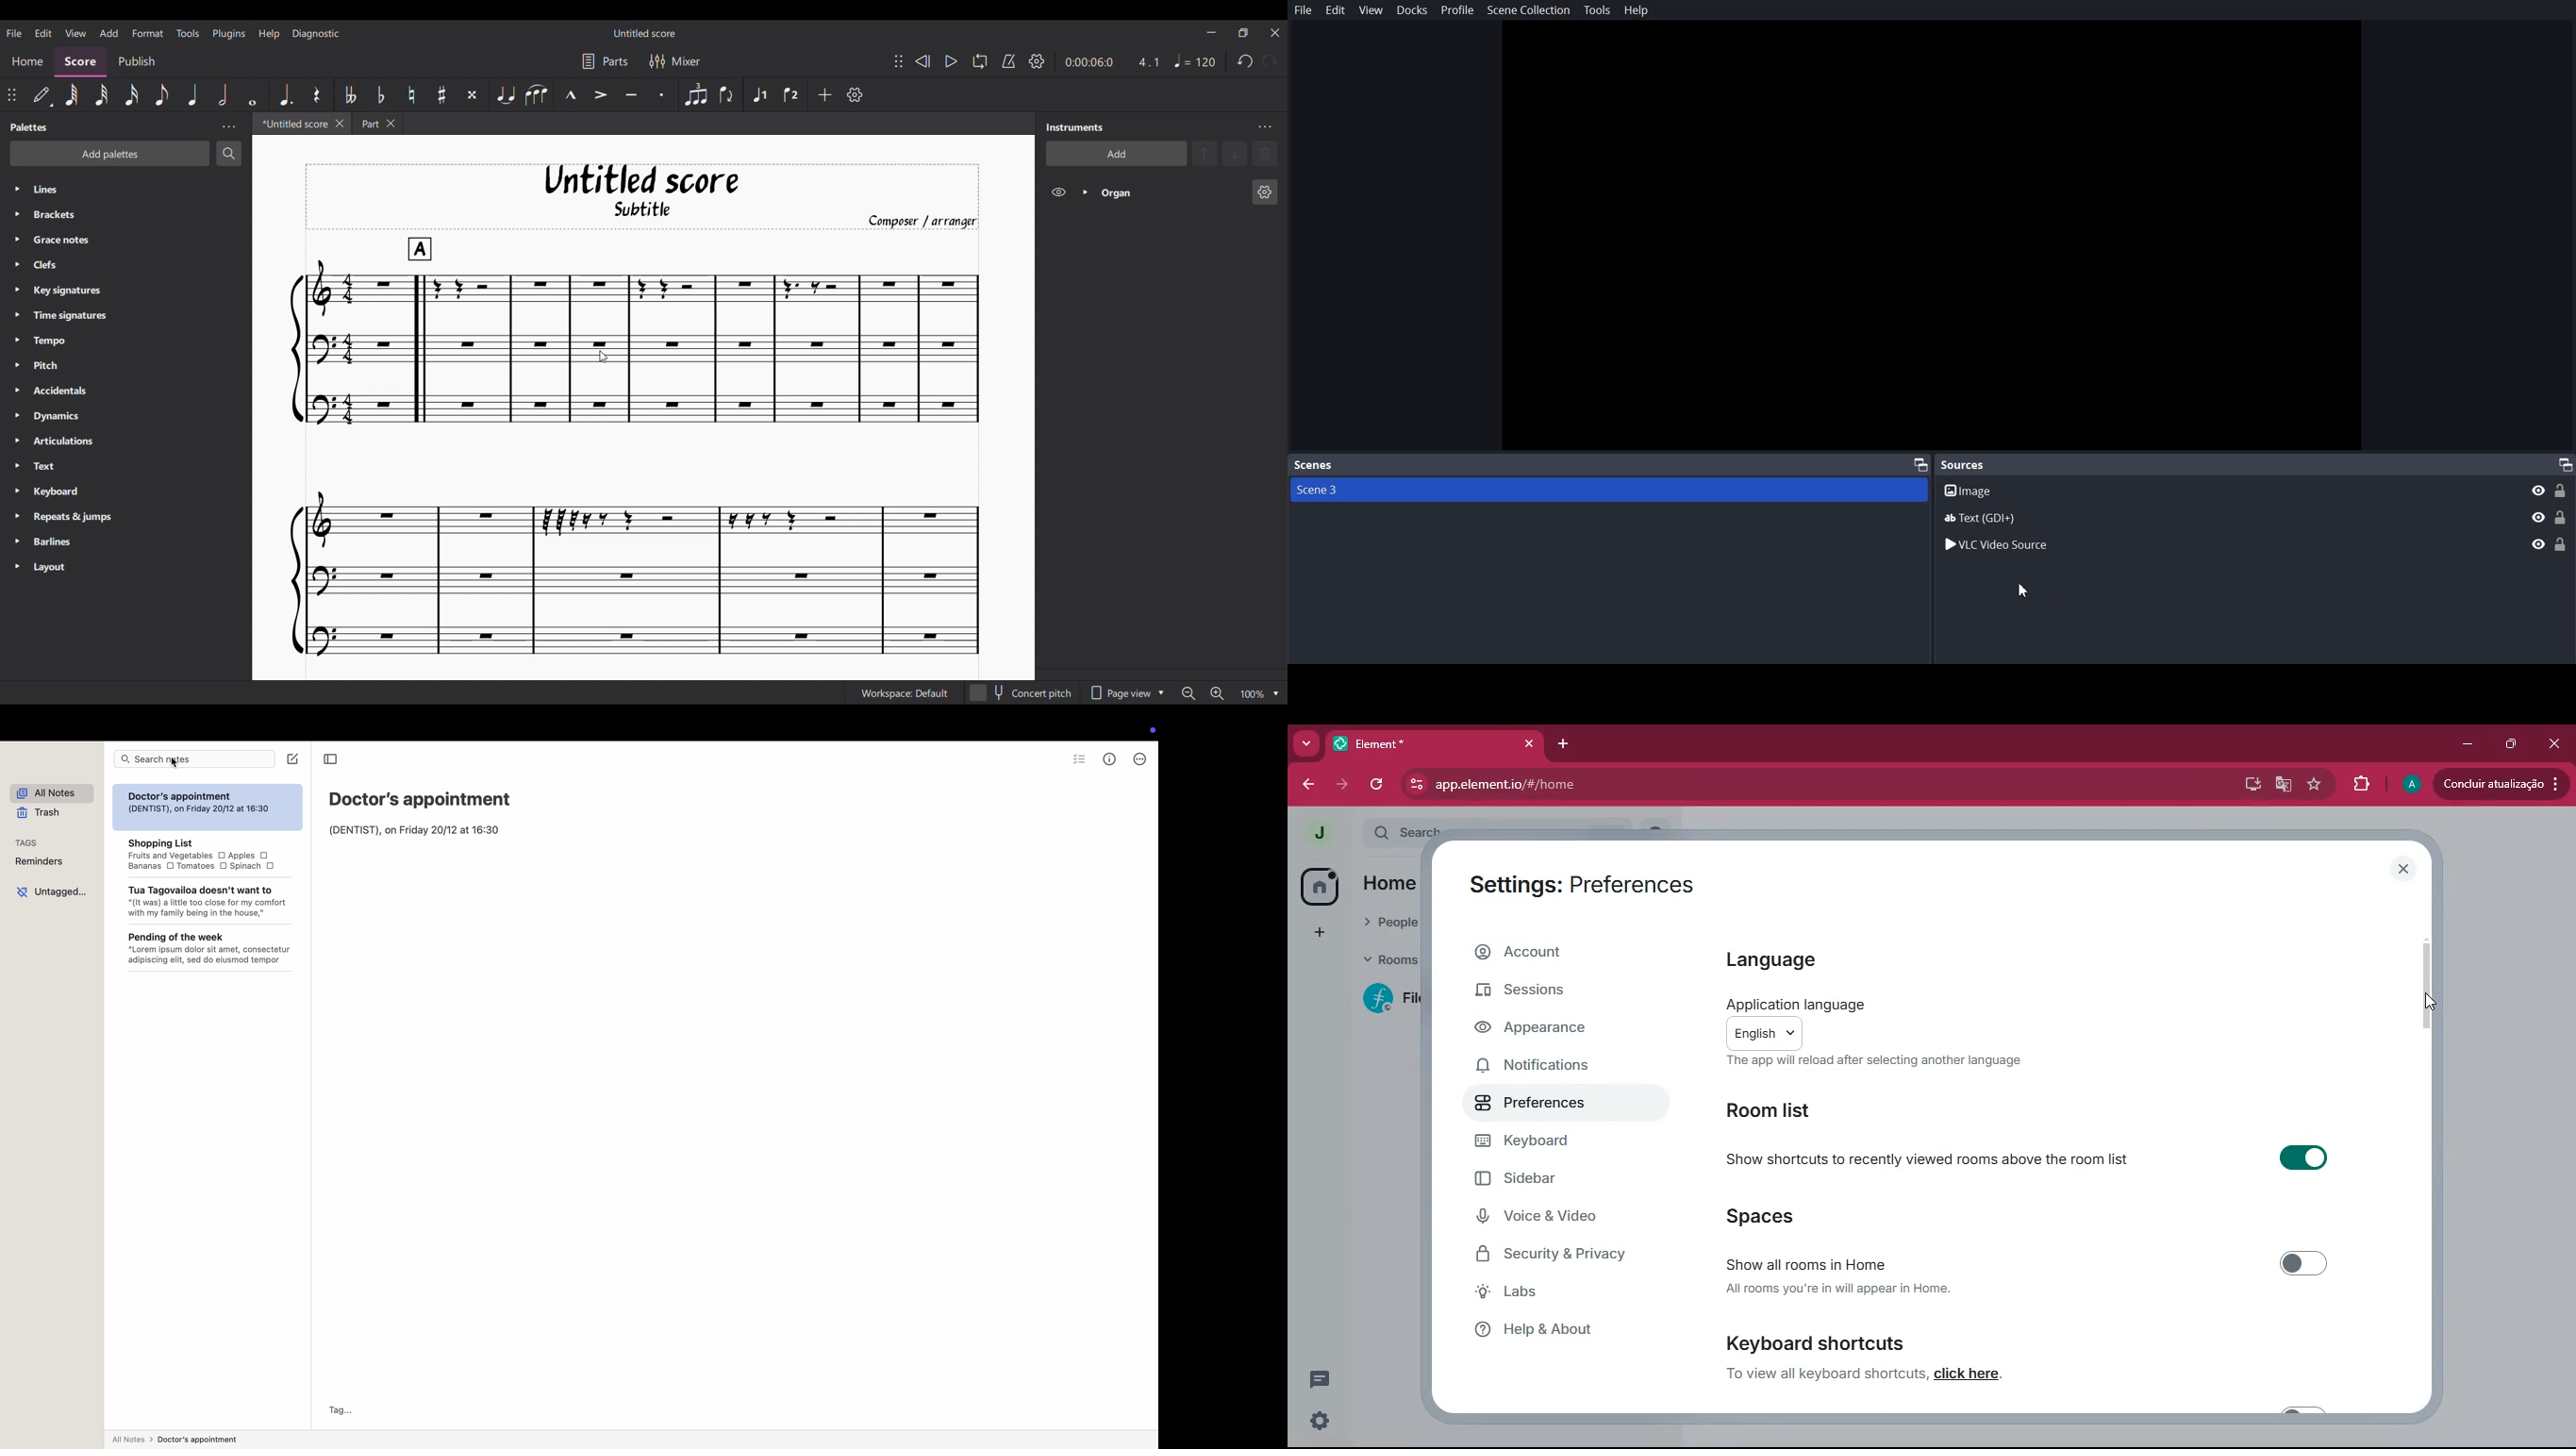 Image resolution: width=2576 pixels, height=1456 pixels. Describe the element at coordinates (1967, 464) in the screenshot. I see `Sources` at that location.